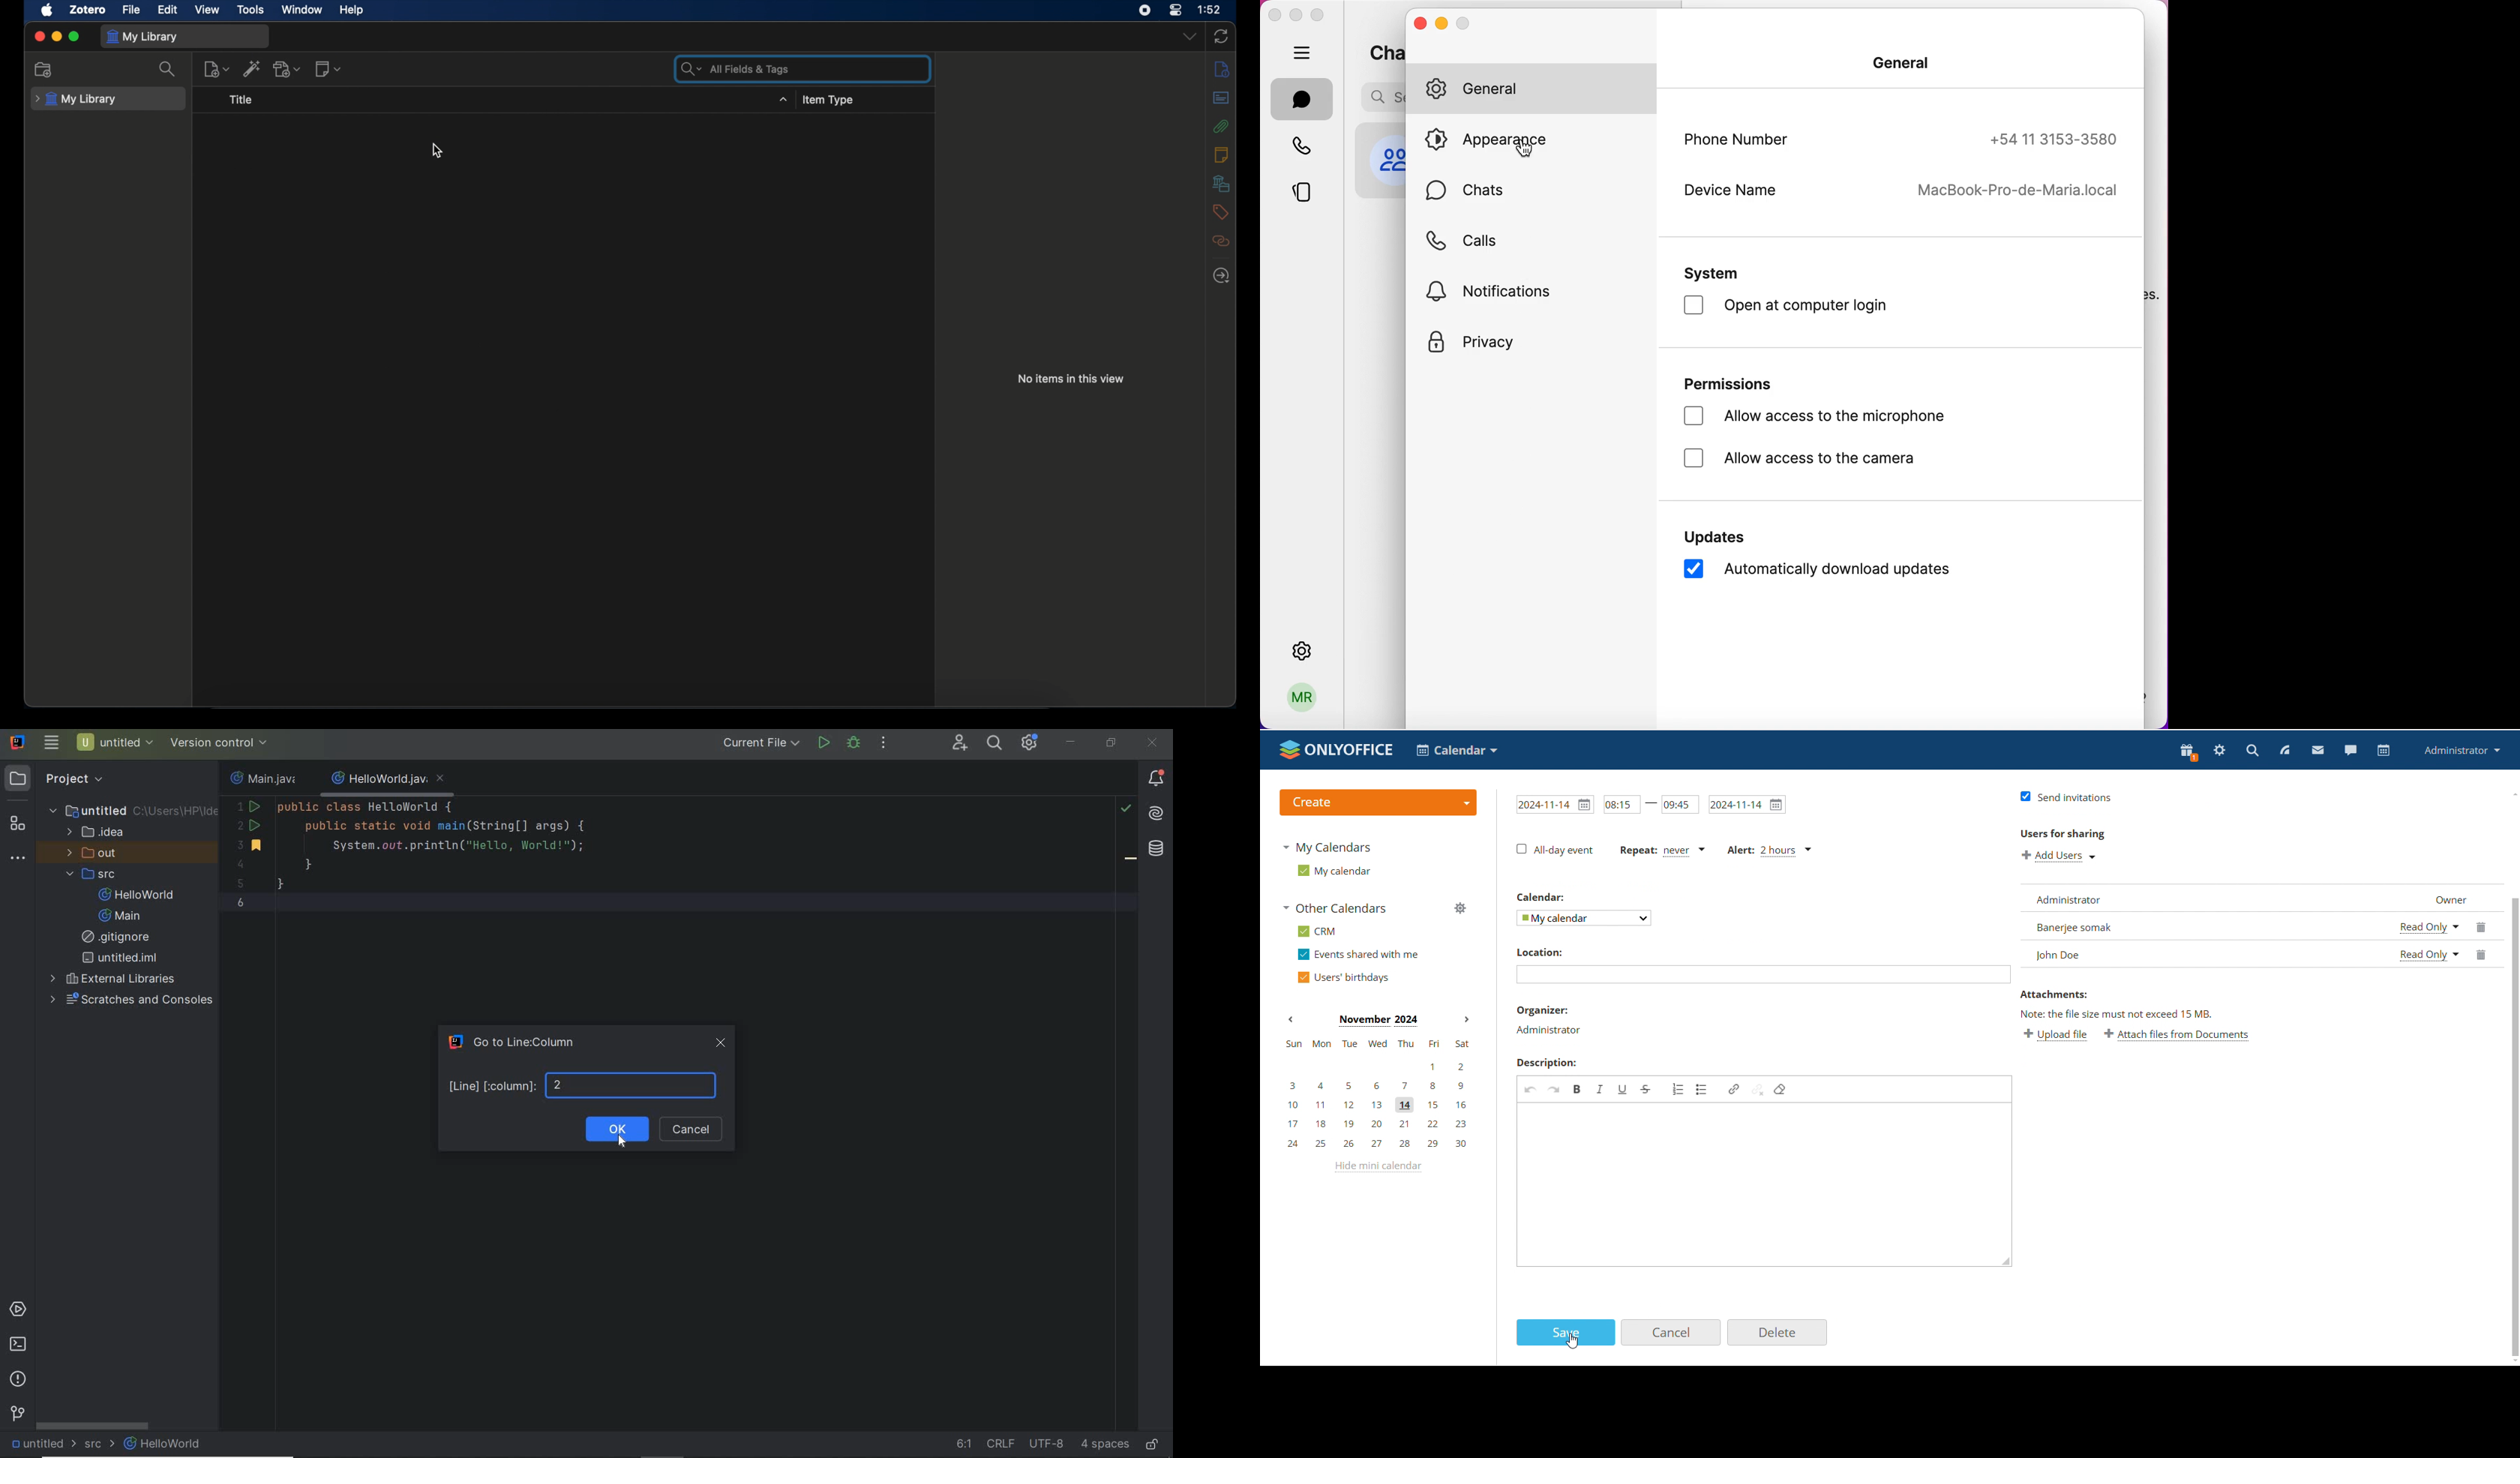 The image size is (2520, 1484). Describe the element at coordinates (1762, 975) in the screenshot. I see `add locaton` at that location.